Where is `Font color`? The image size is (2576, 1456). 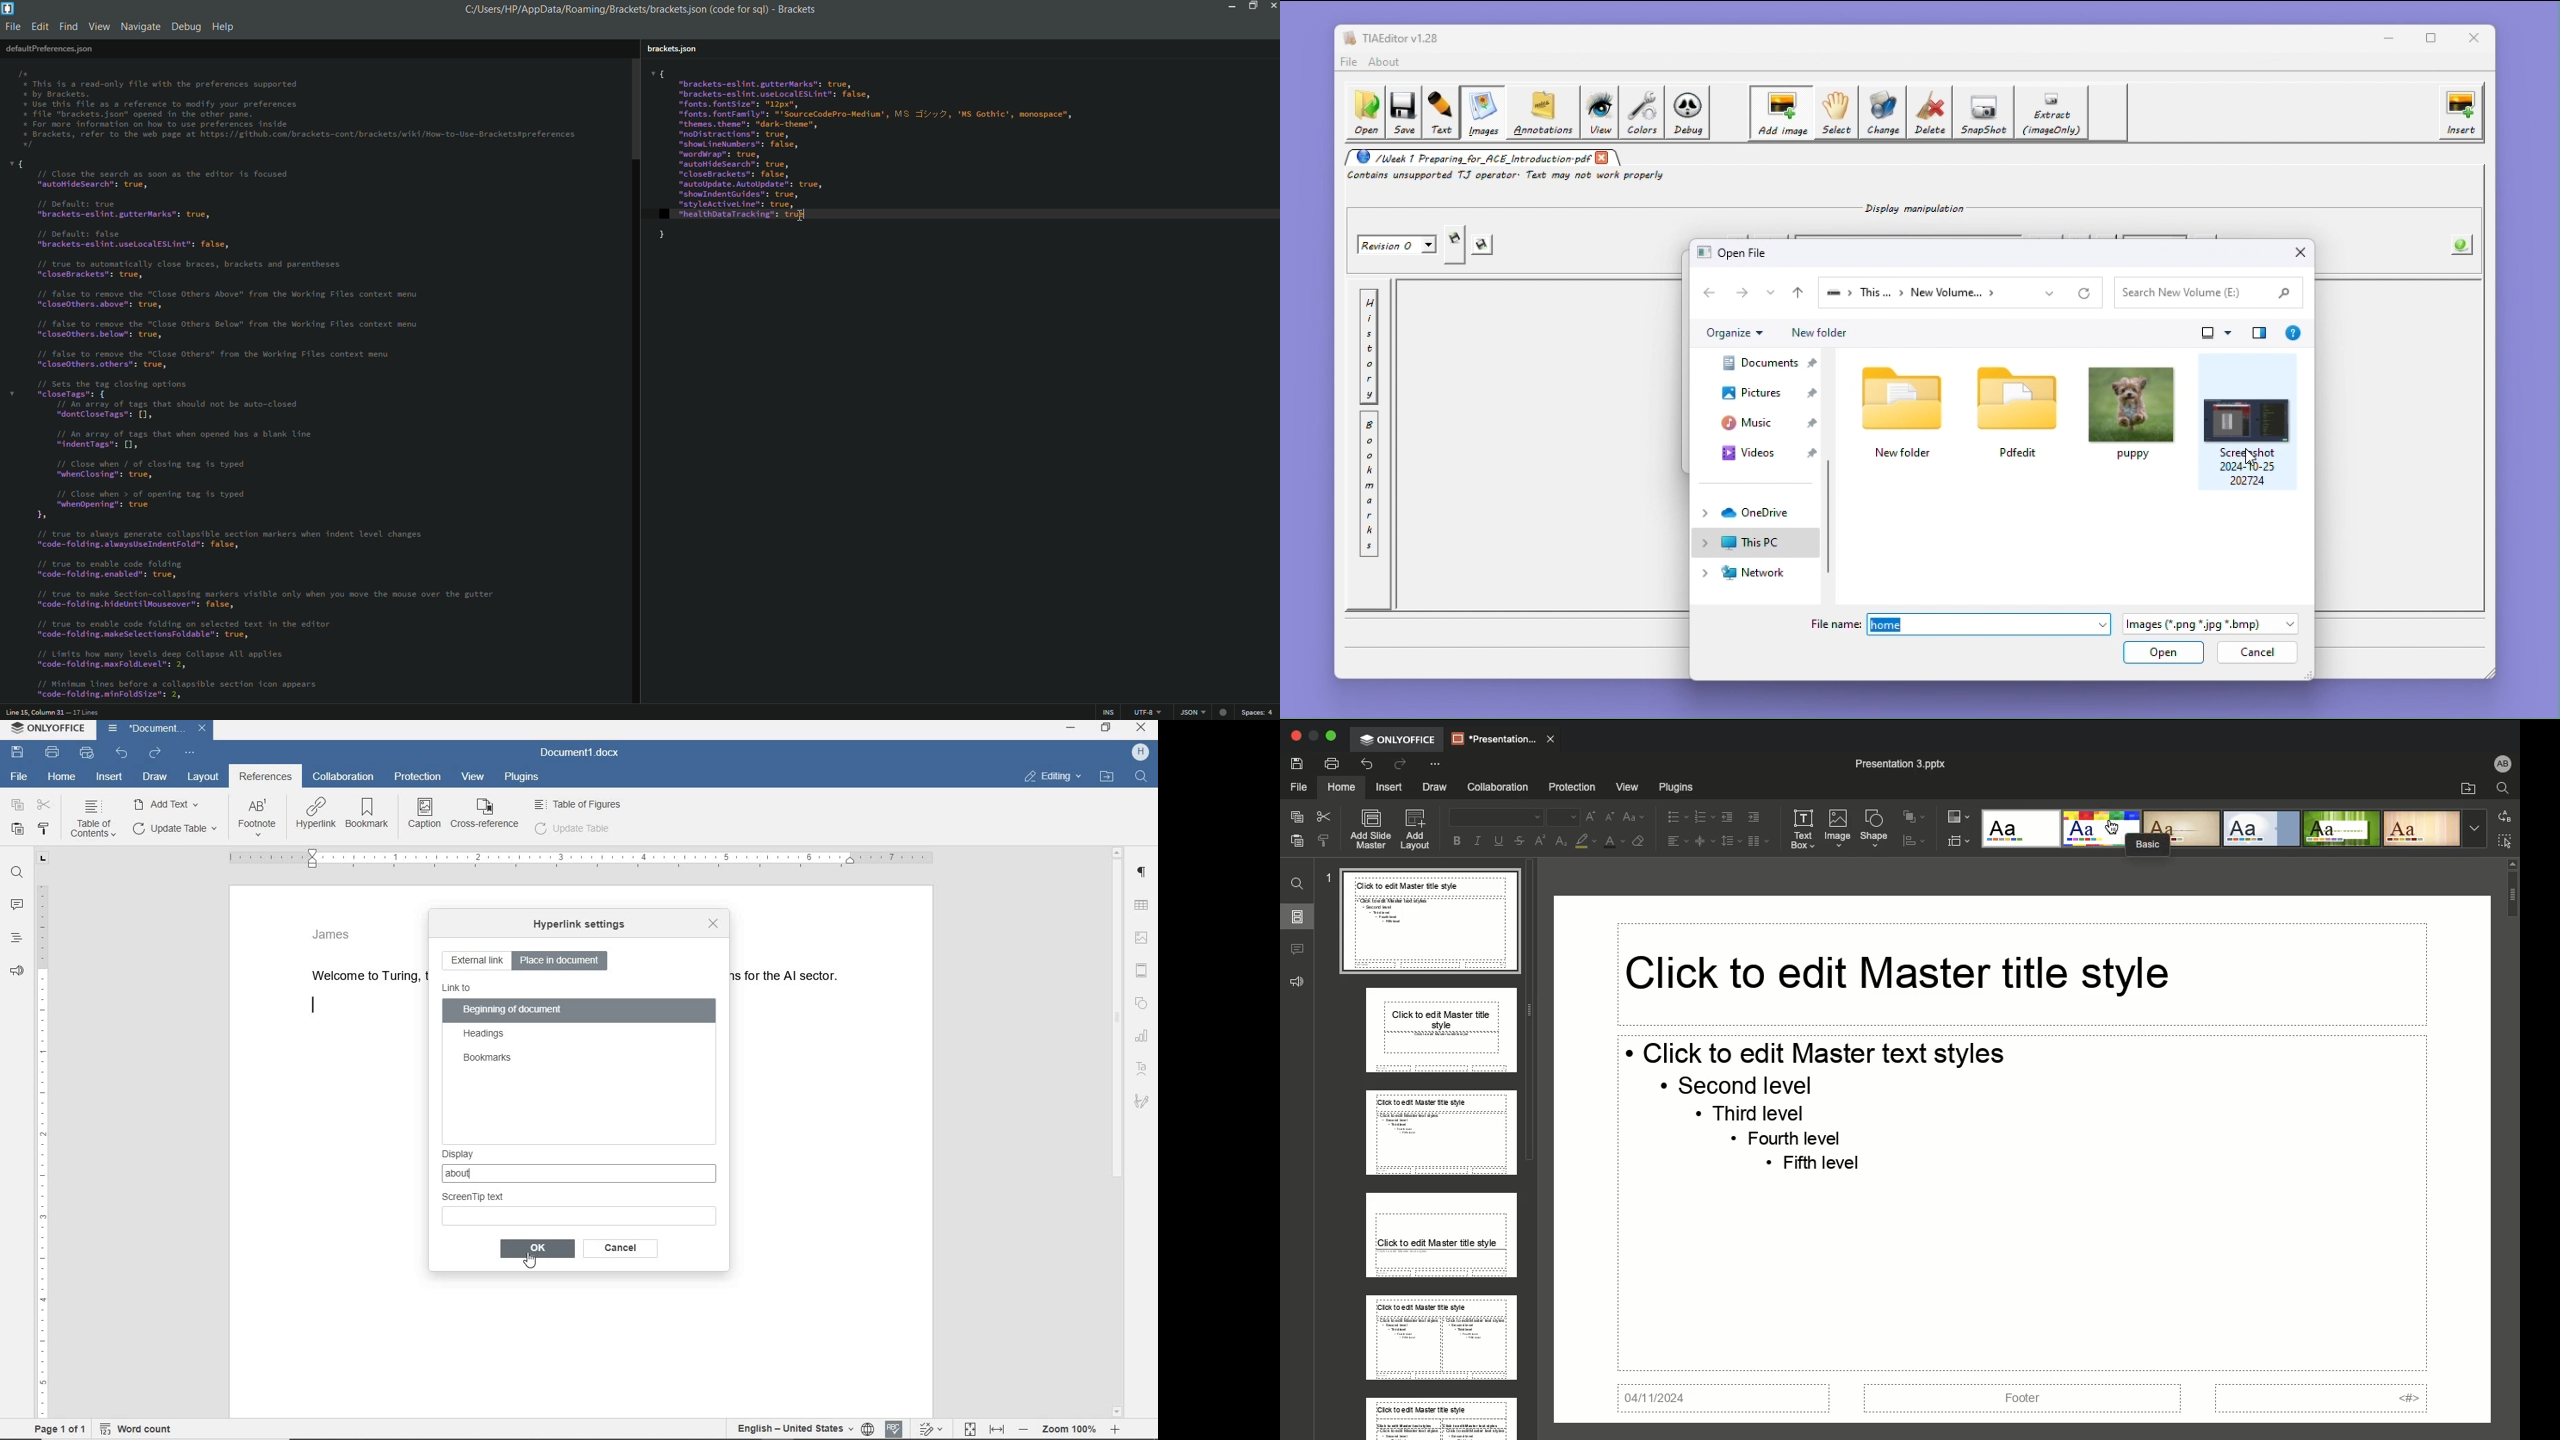
Font color is located at coordinates (1612, 843).